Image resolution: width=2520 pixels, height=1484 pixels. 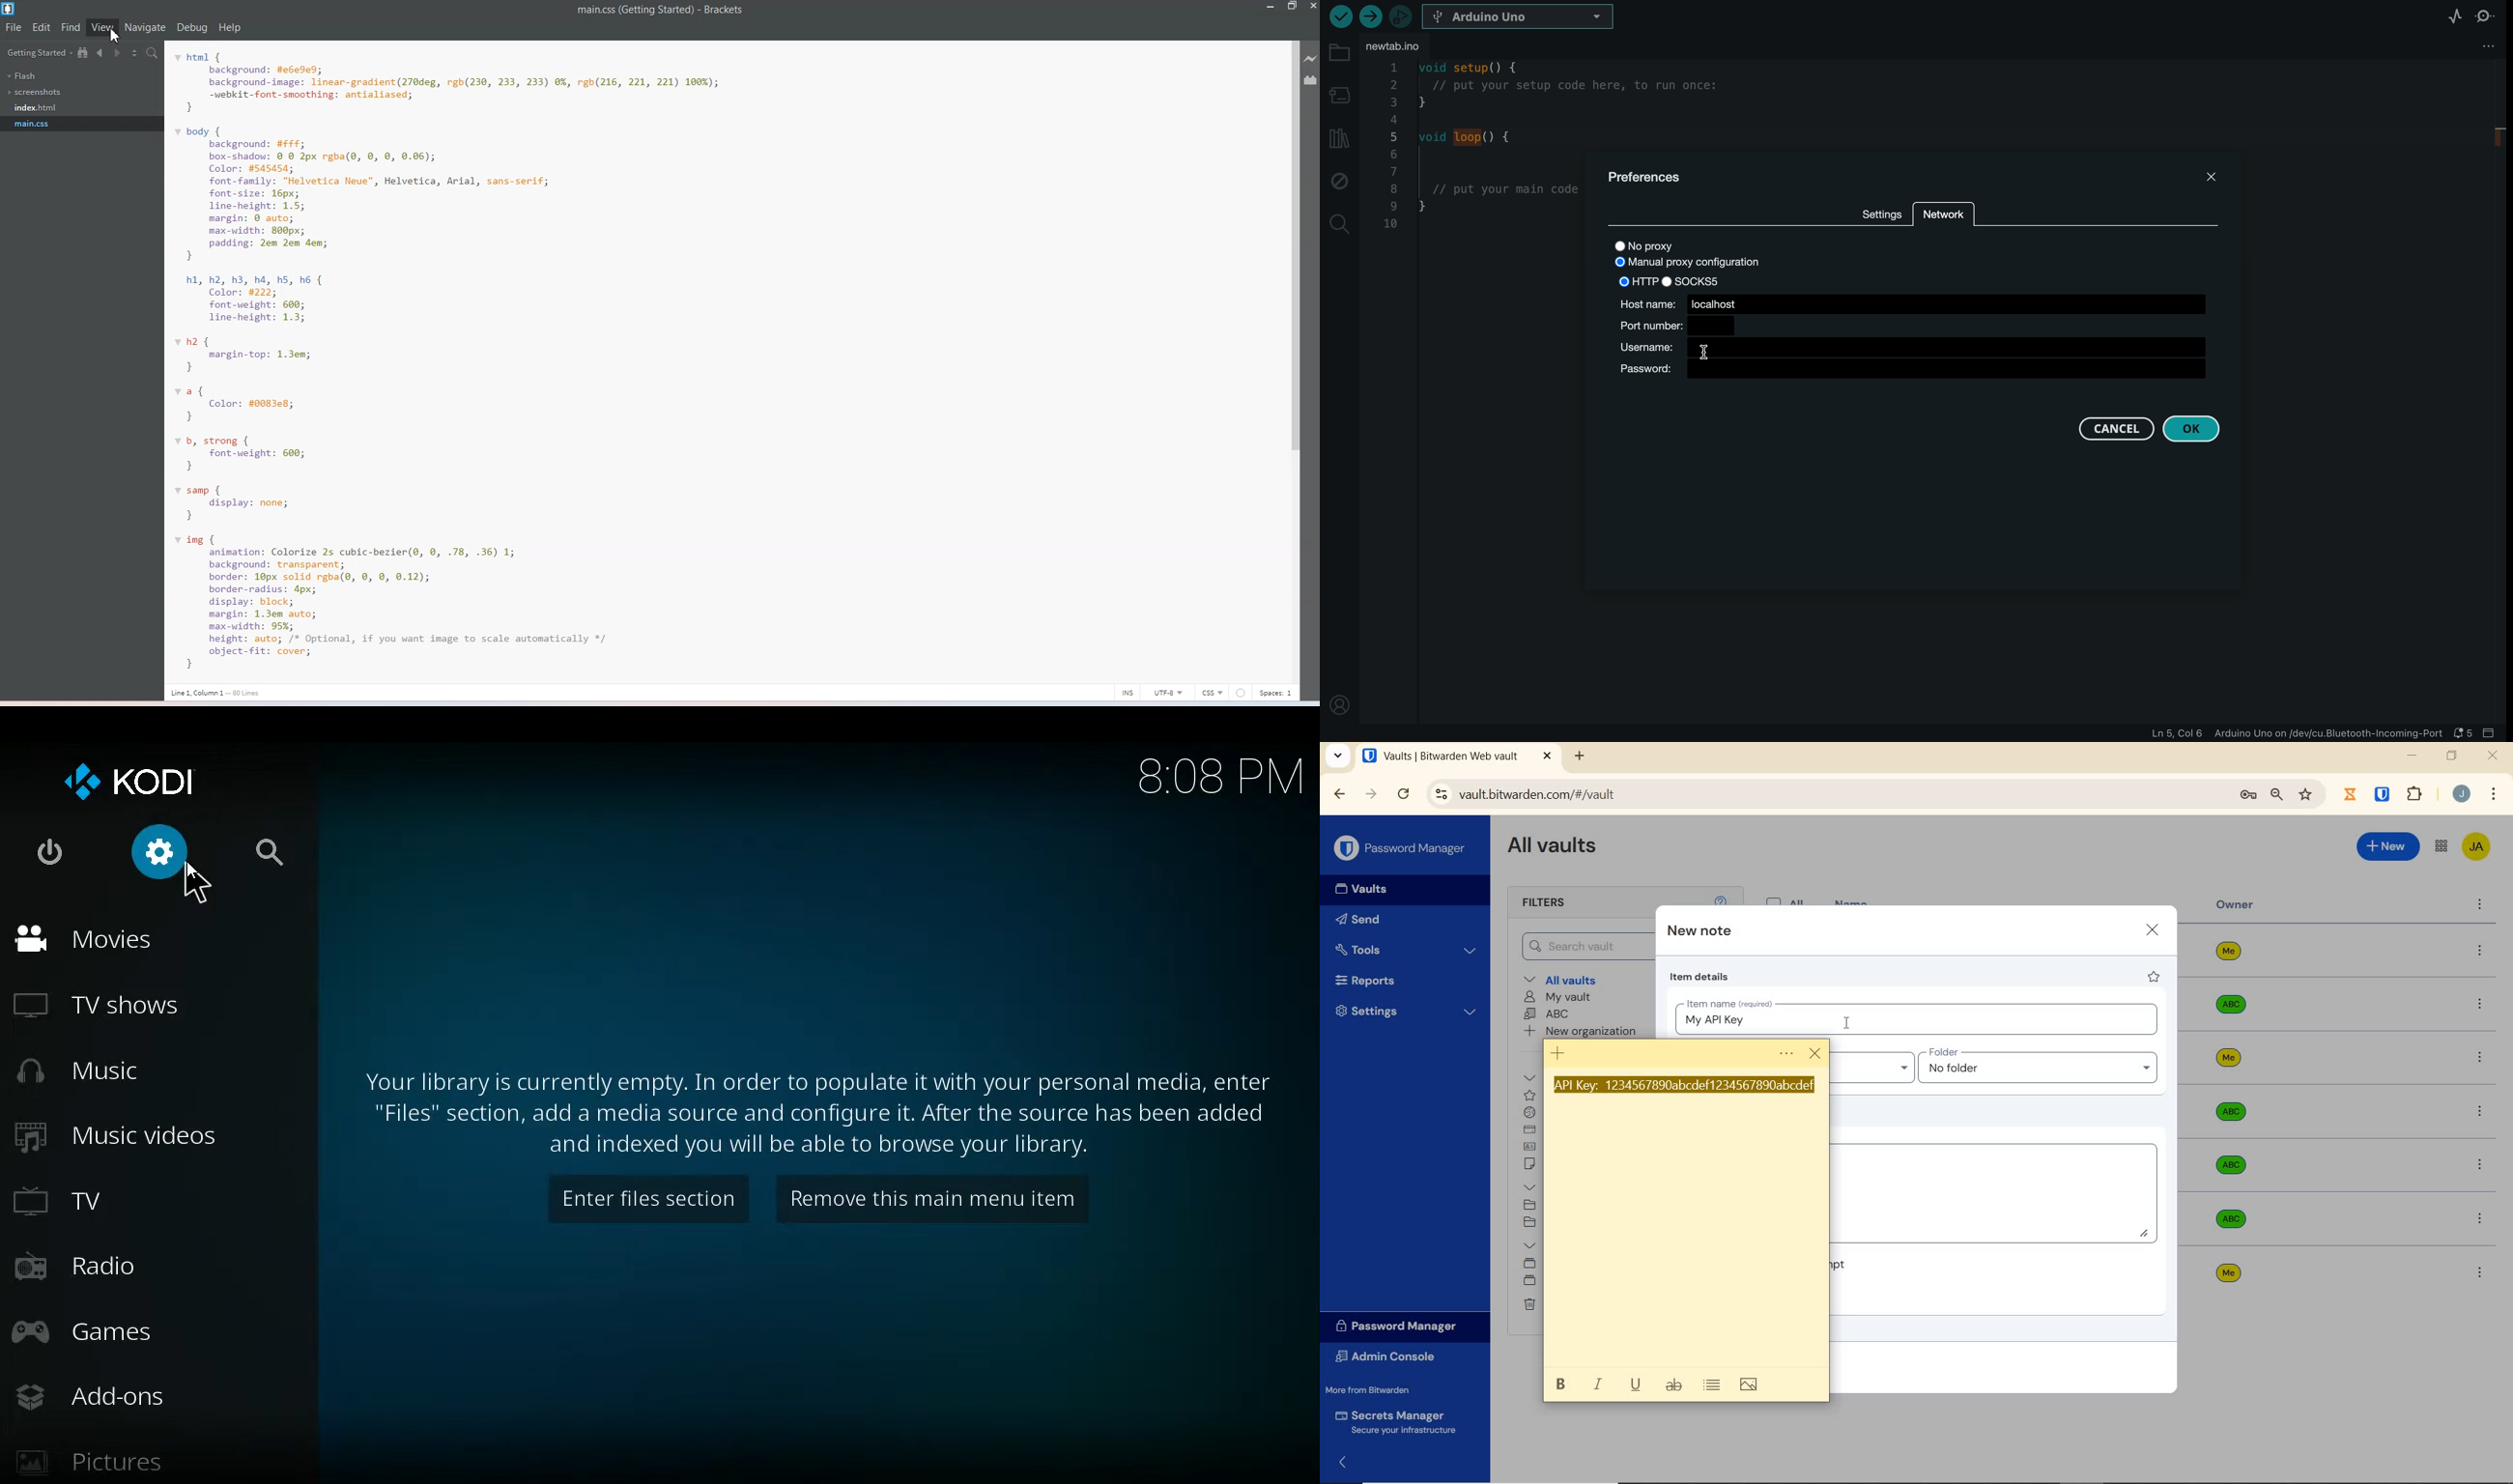 I want to click on search tabs, so click(x=1338, y=756).